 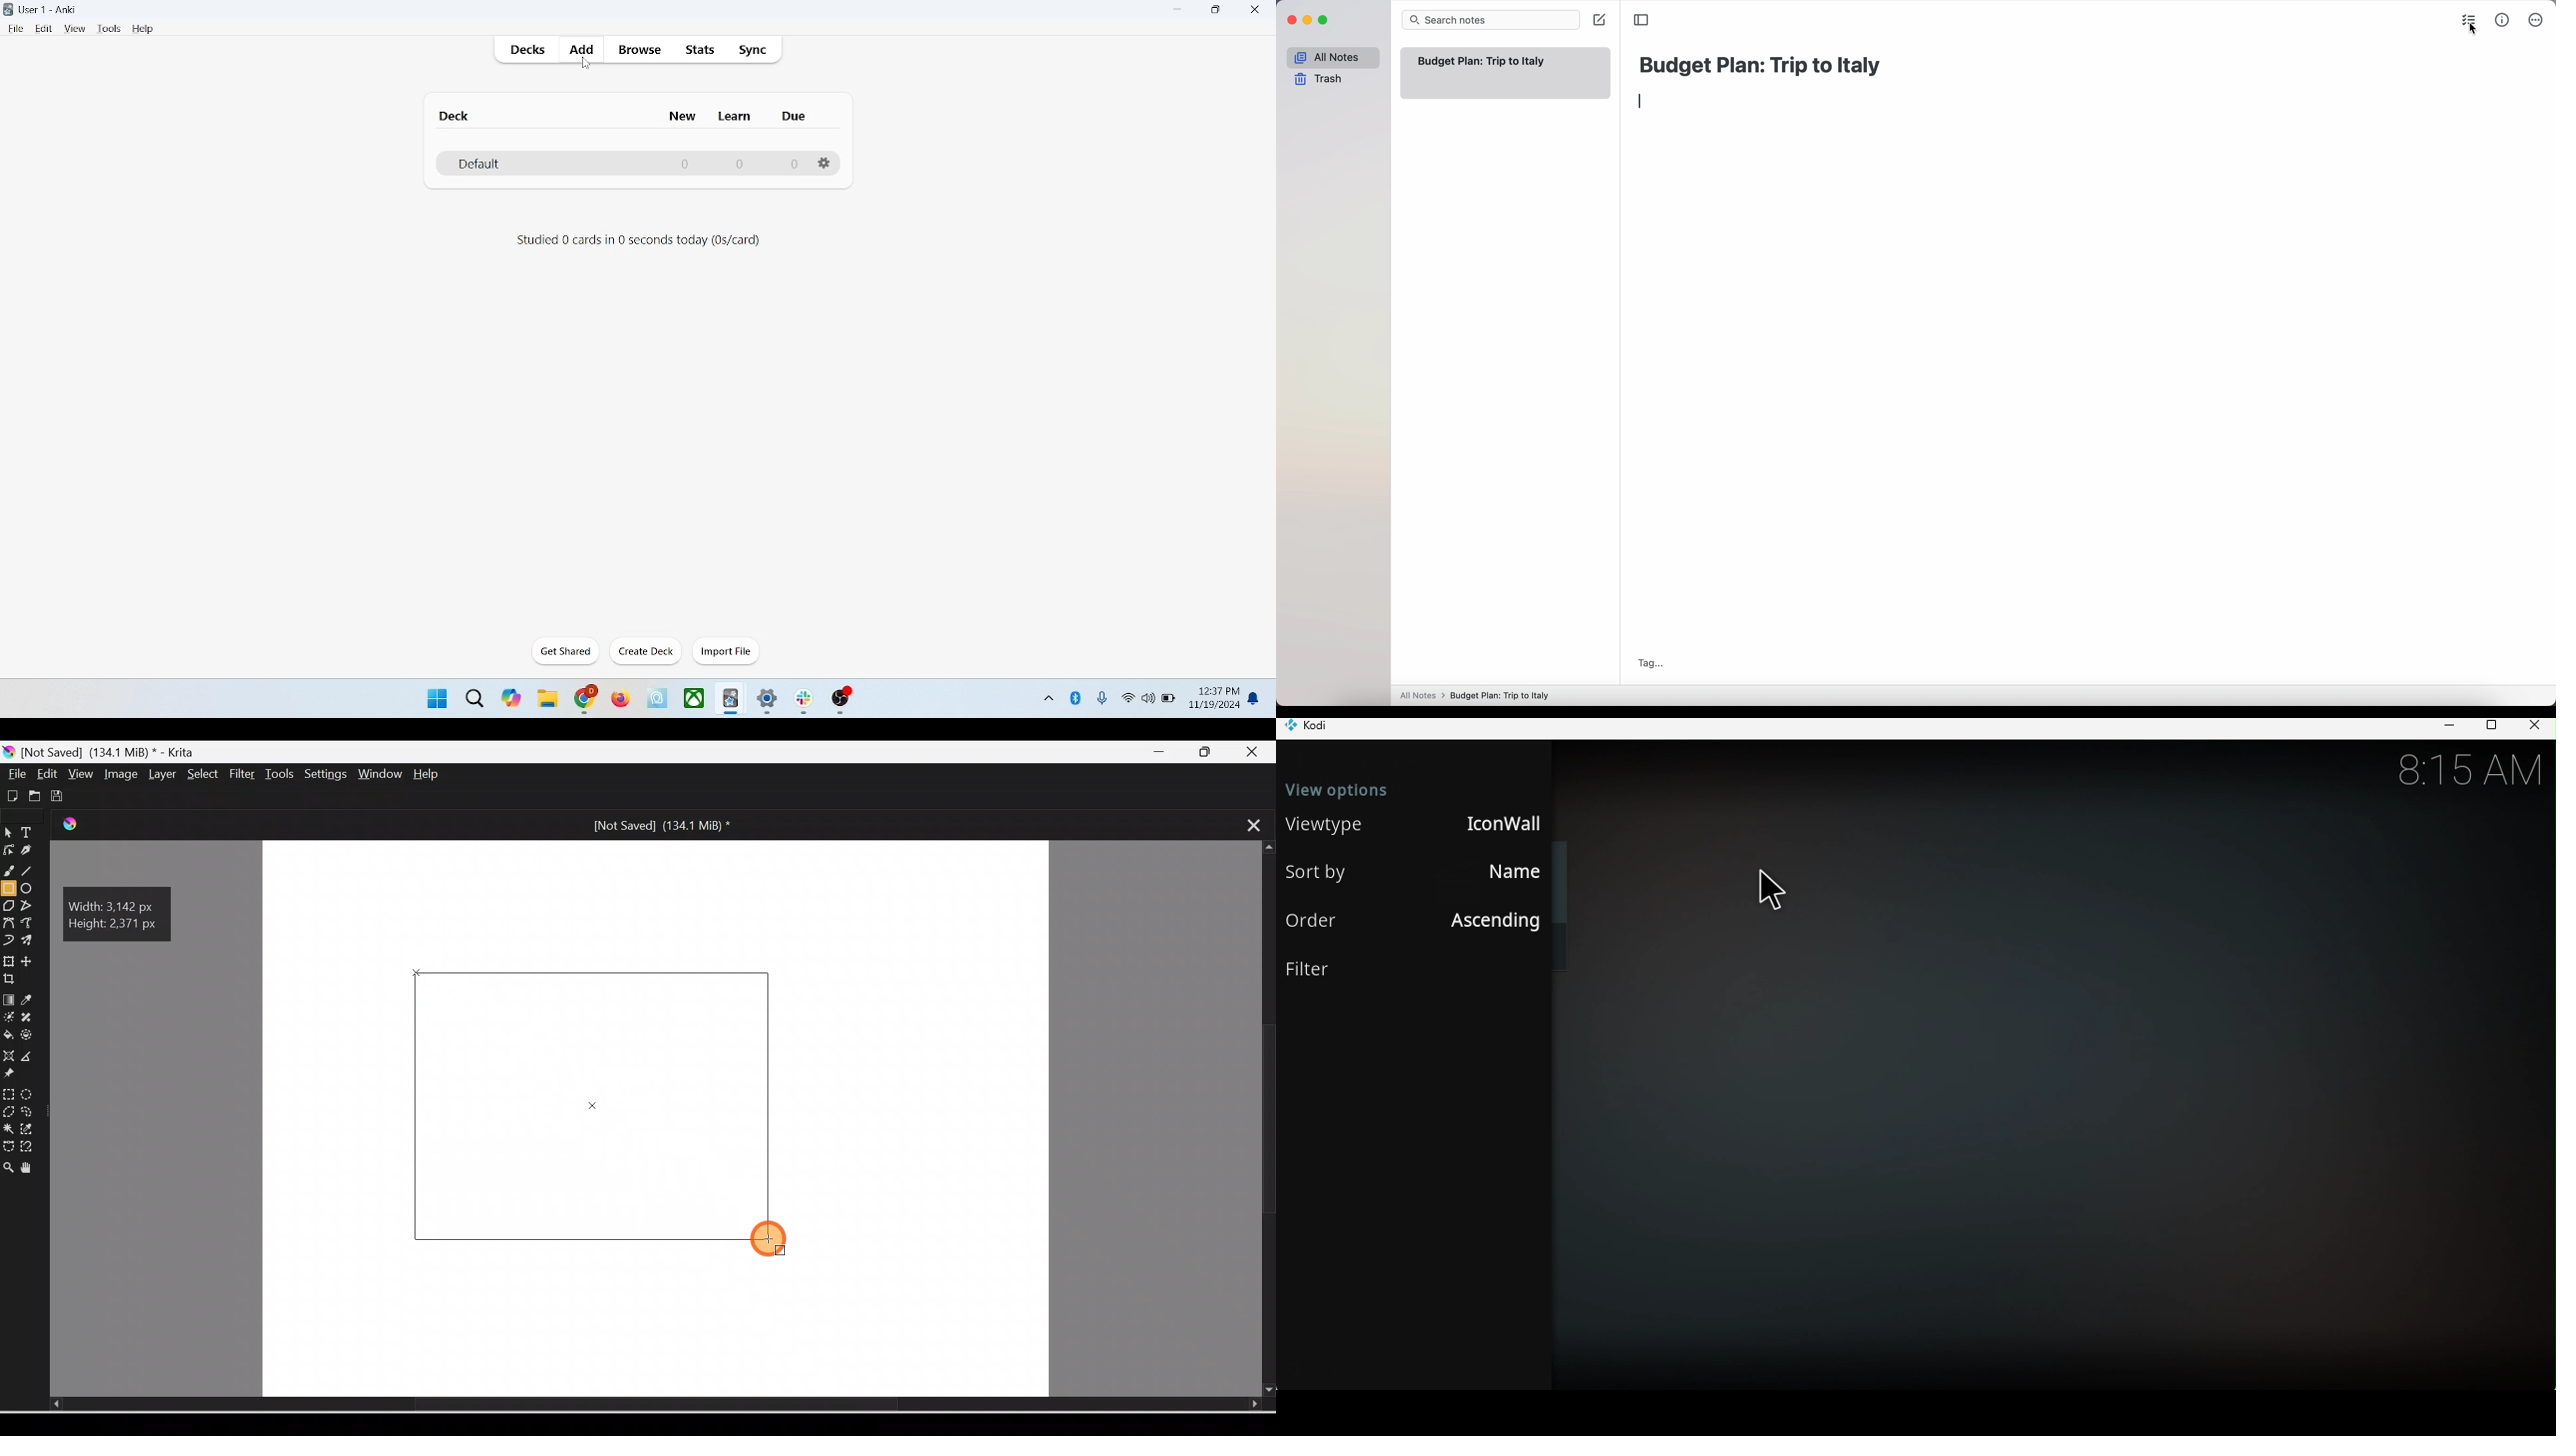 What do you see at coordinates (1213, 753) in the screenshot?
I see `Maximize` at bounding box center [1213, 753].